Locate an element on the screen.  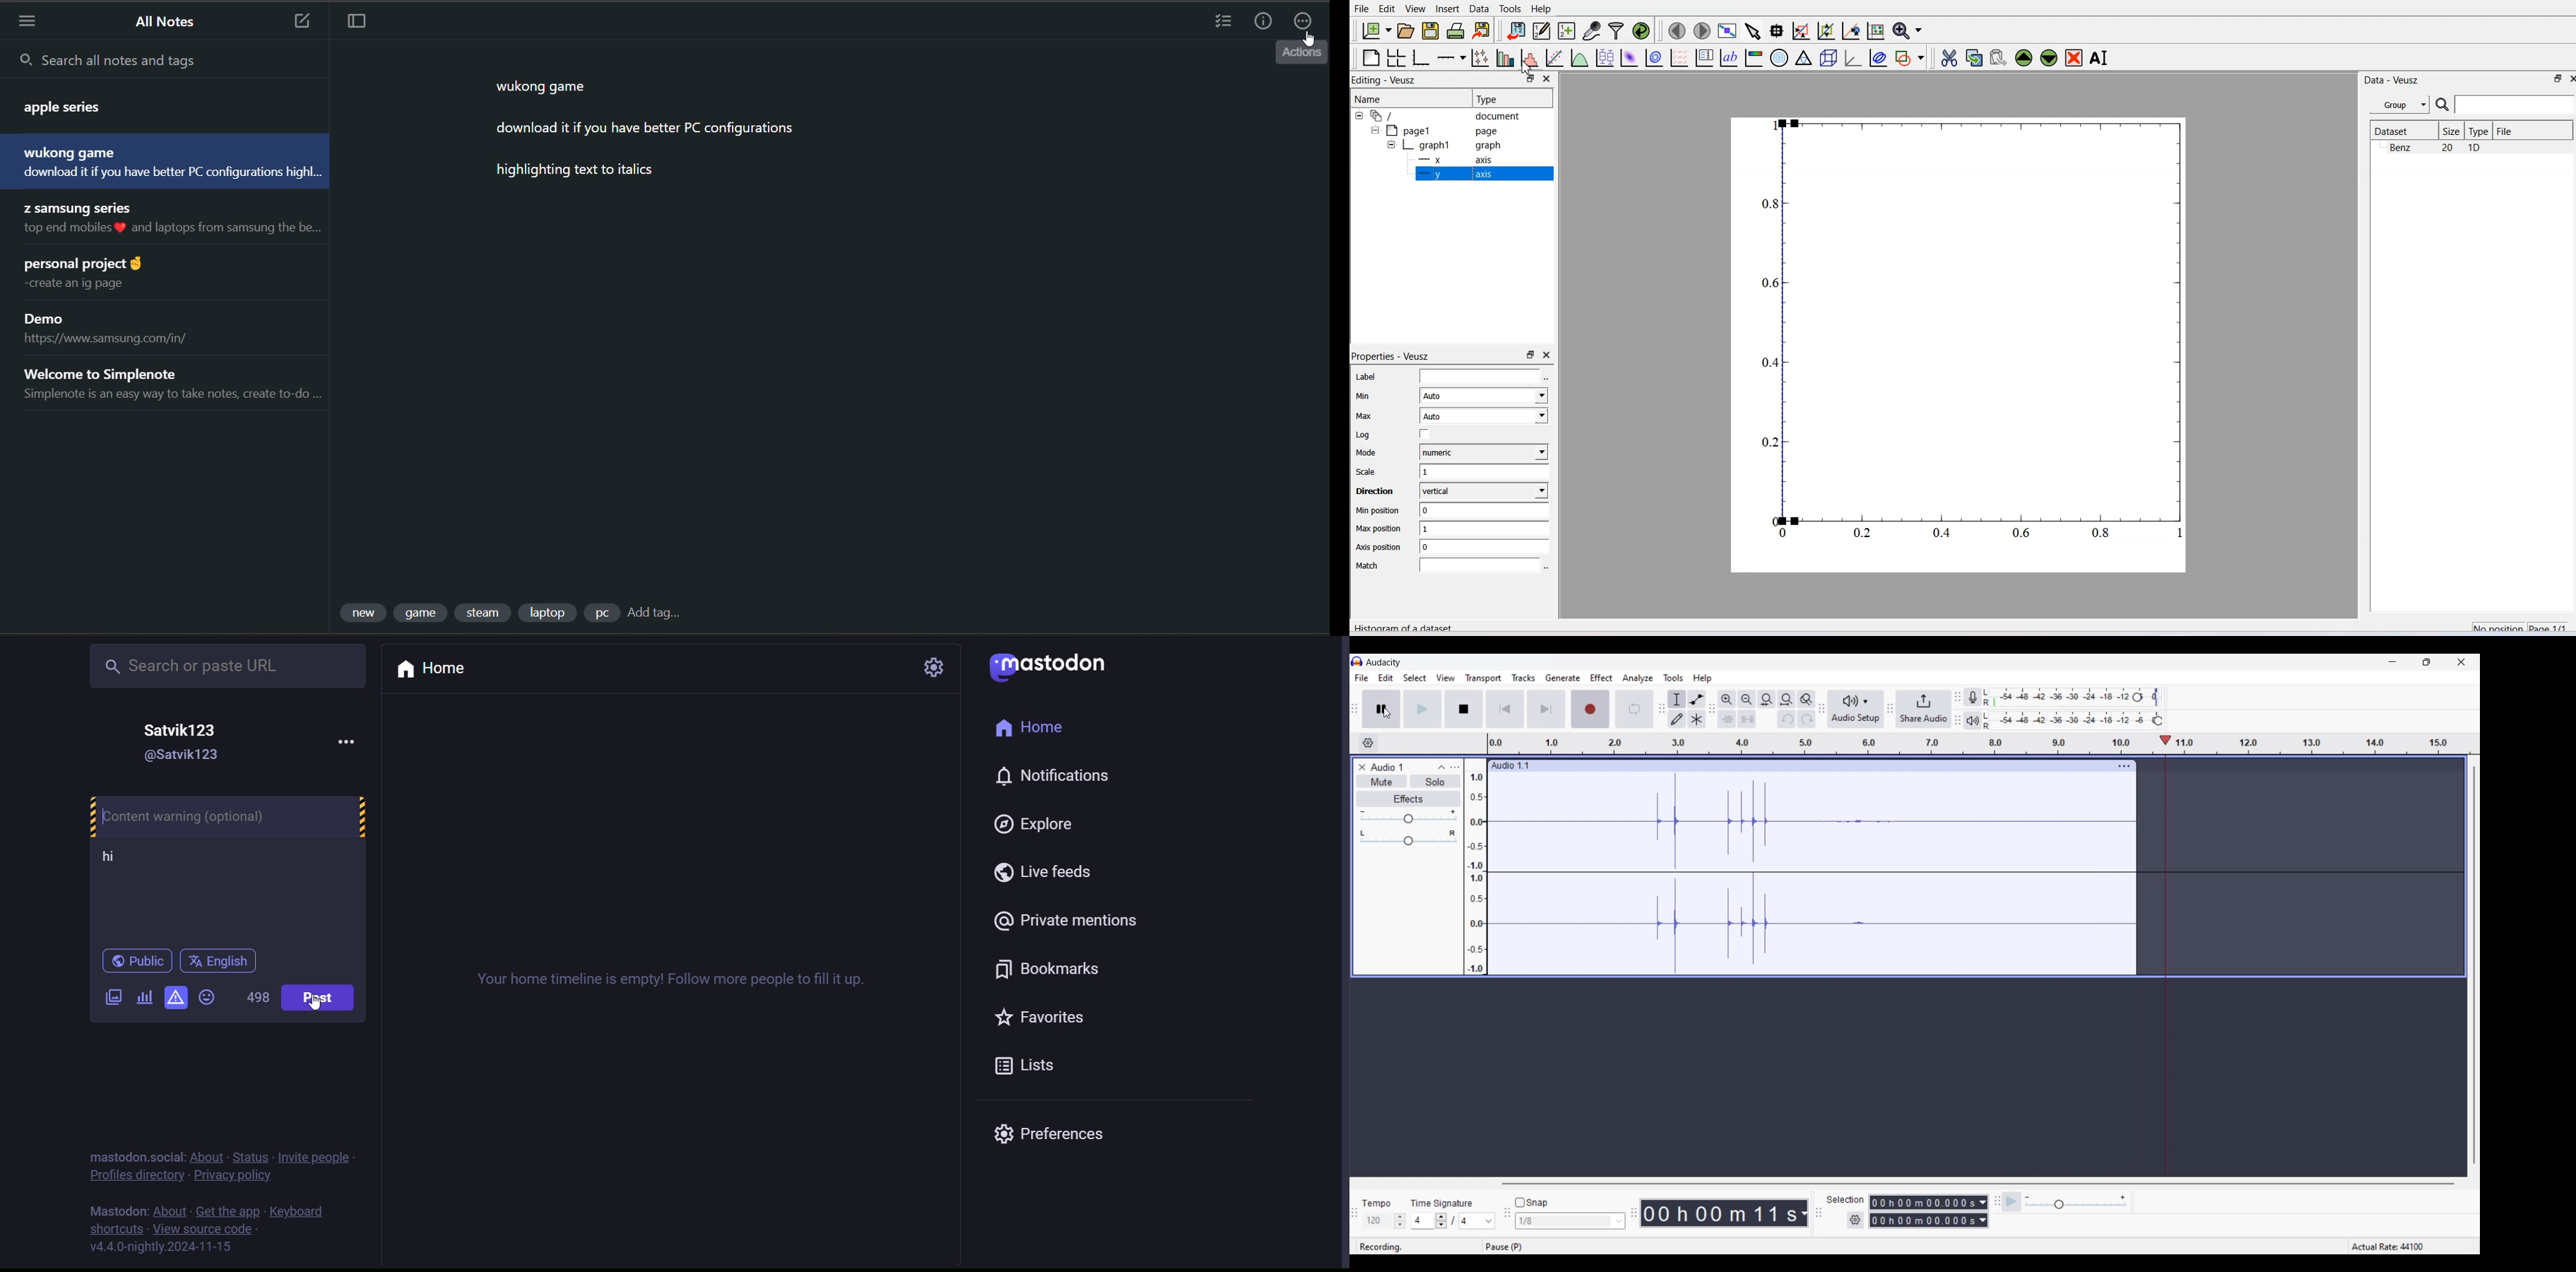
note title and preview is located at coordinates (152, 103).